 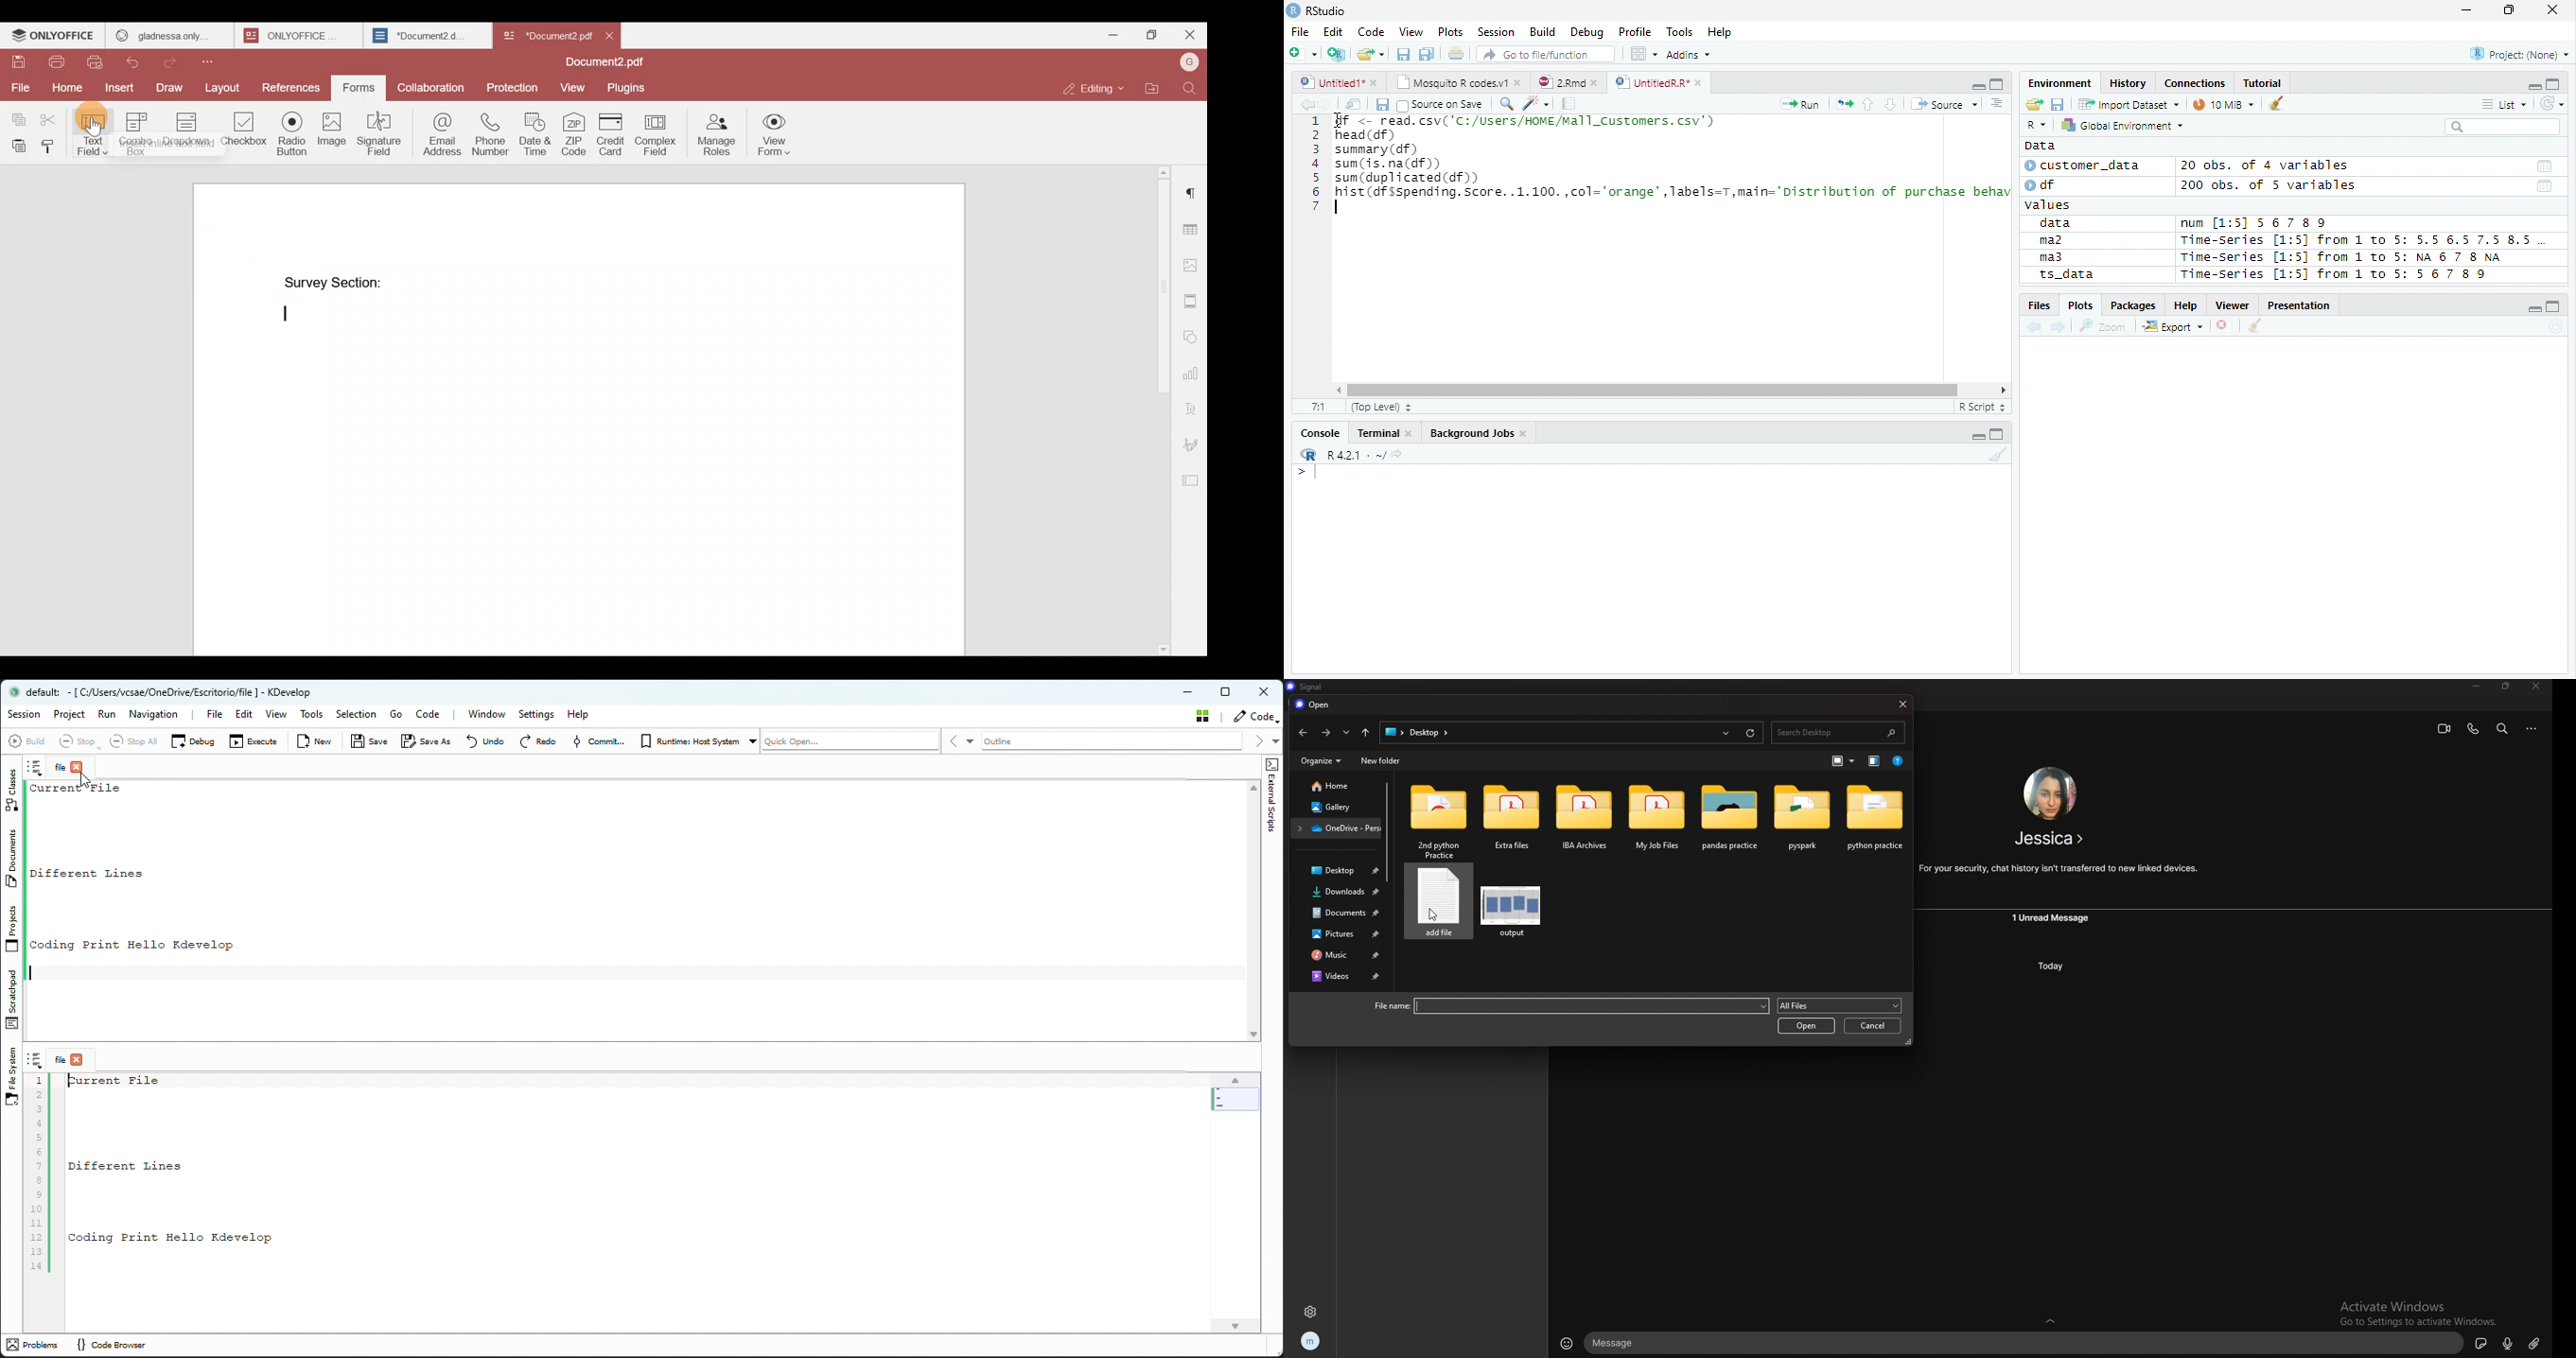 I want to click on customer_data, so click(x=2086, y=165).